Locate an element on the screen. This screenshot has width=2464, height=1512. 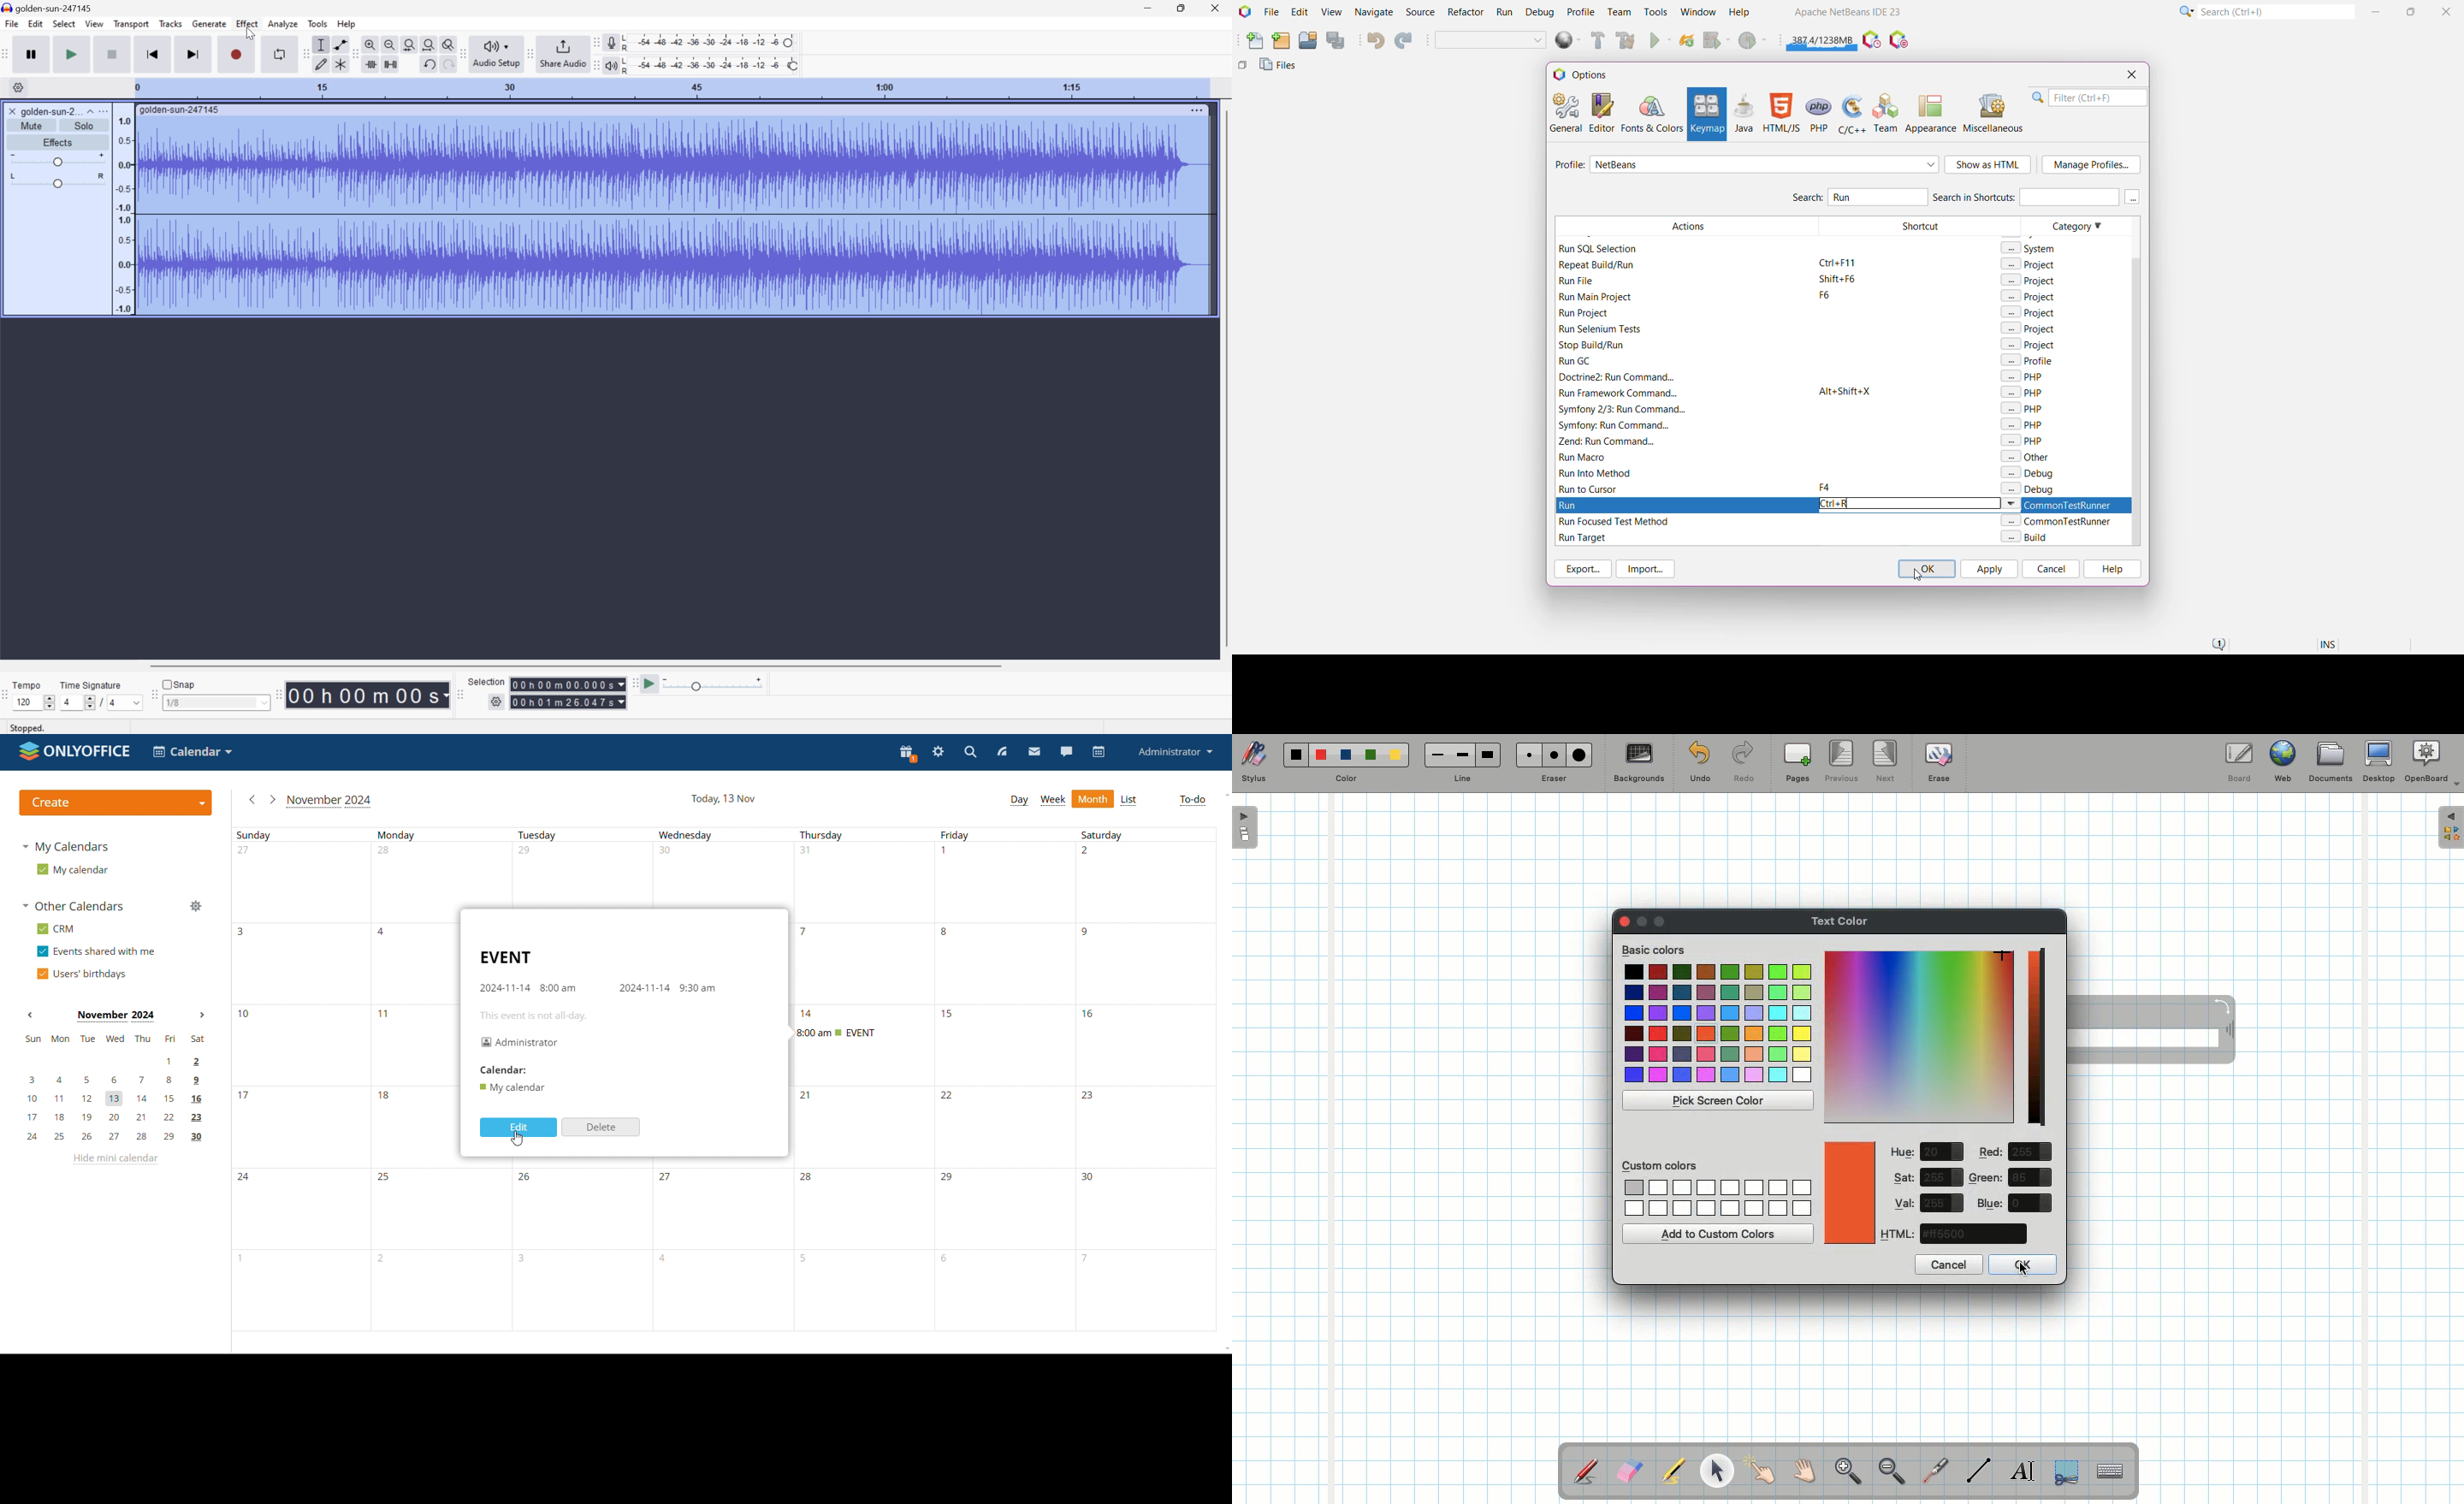
120 is located at coordinates (28, 703).